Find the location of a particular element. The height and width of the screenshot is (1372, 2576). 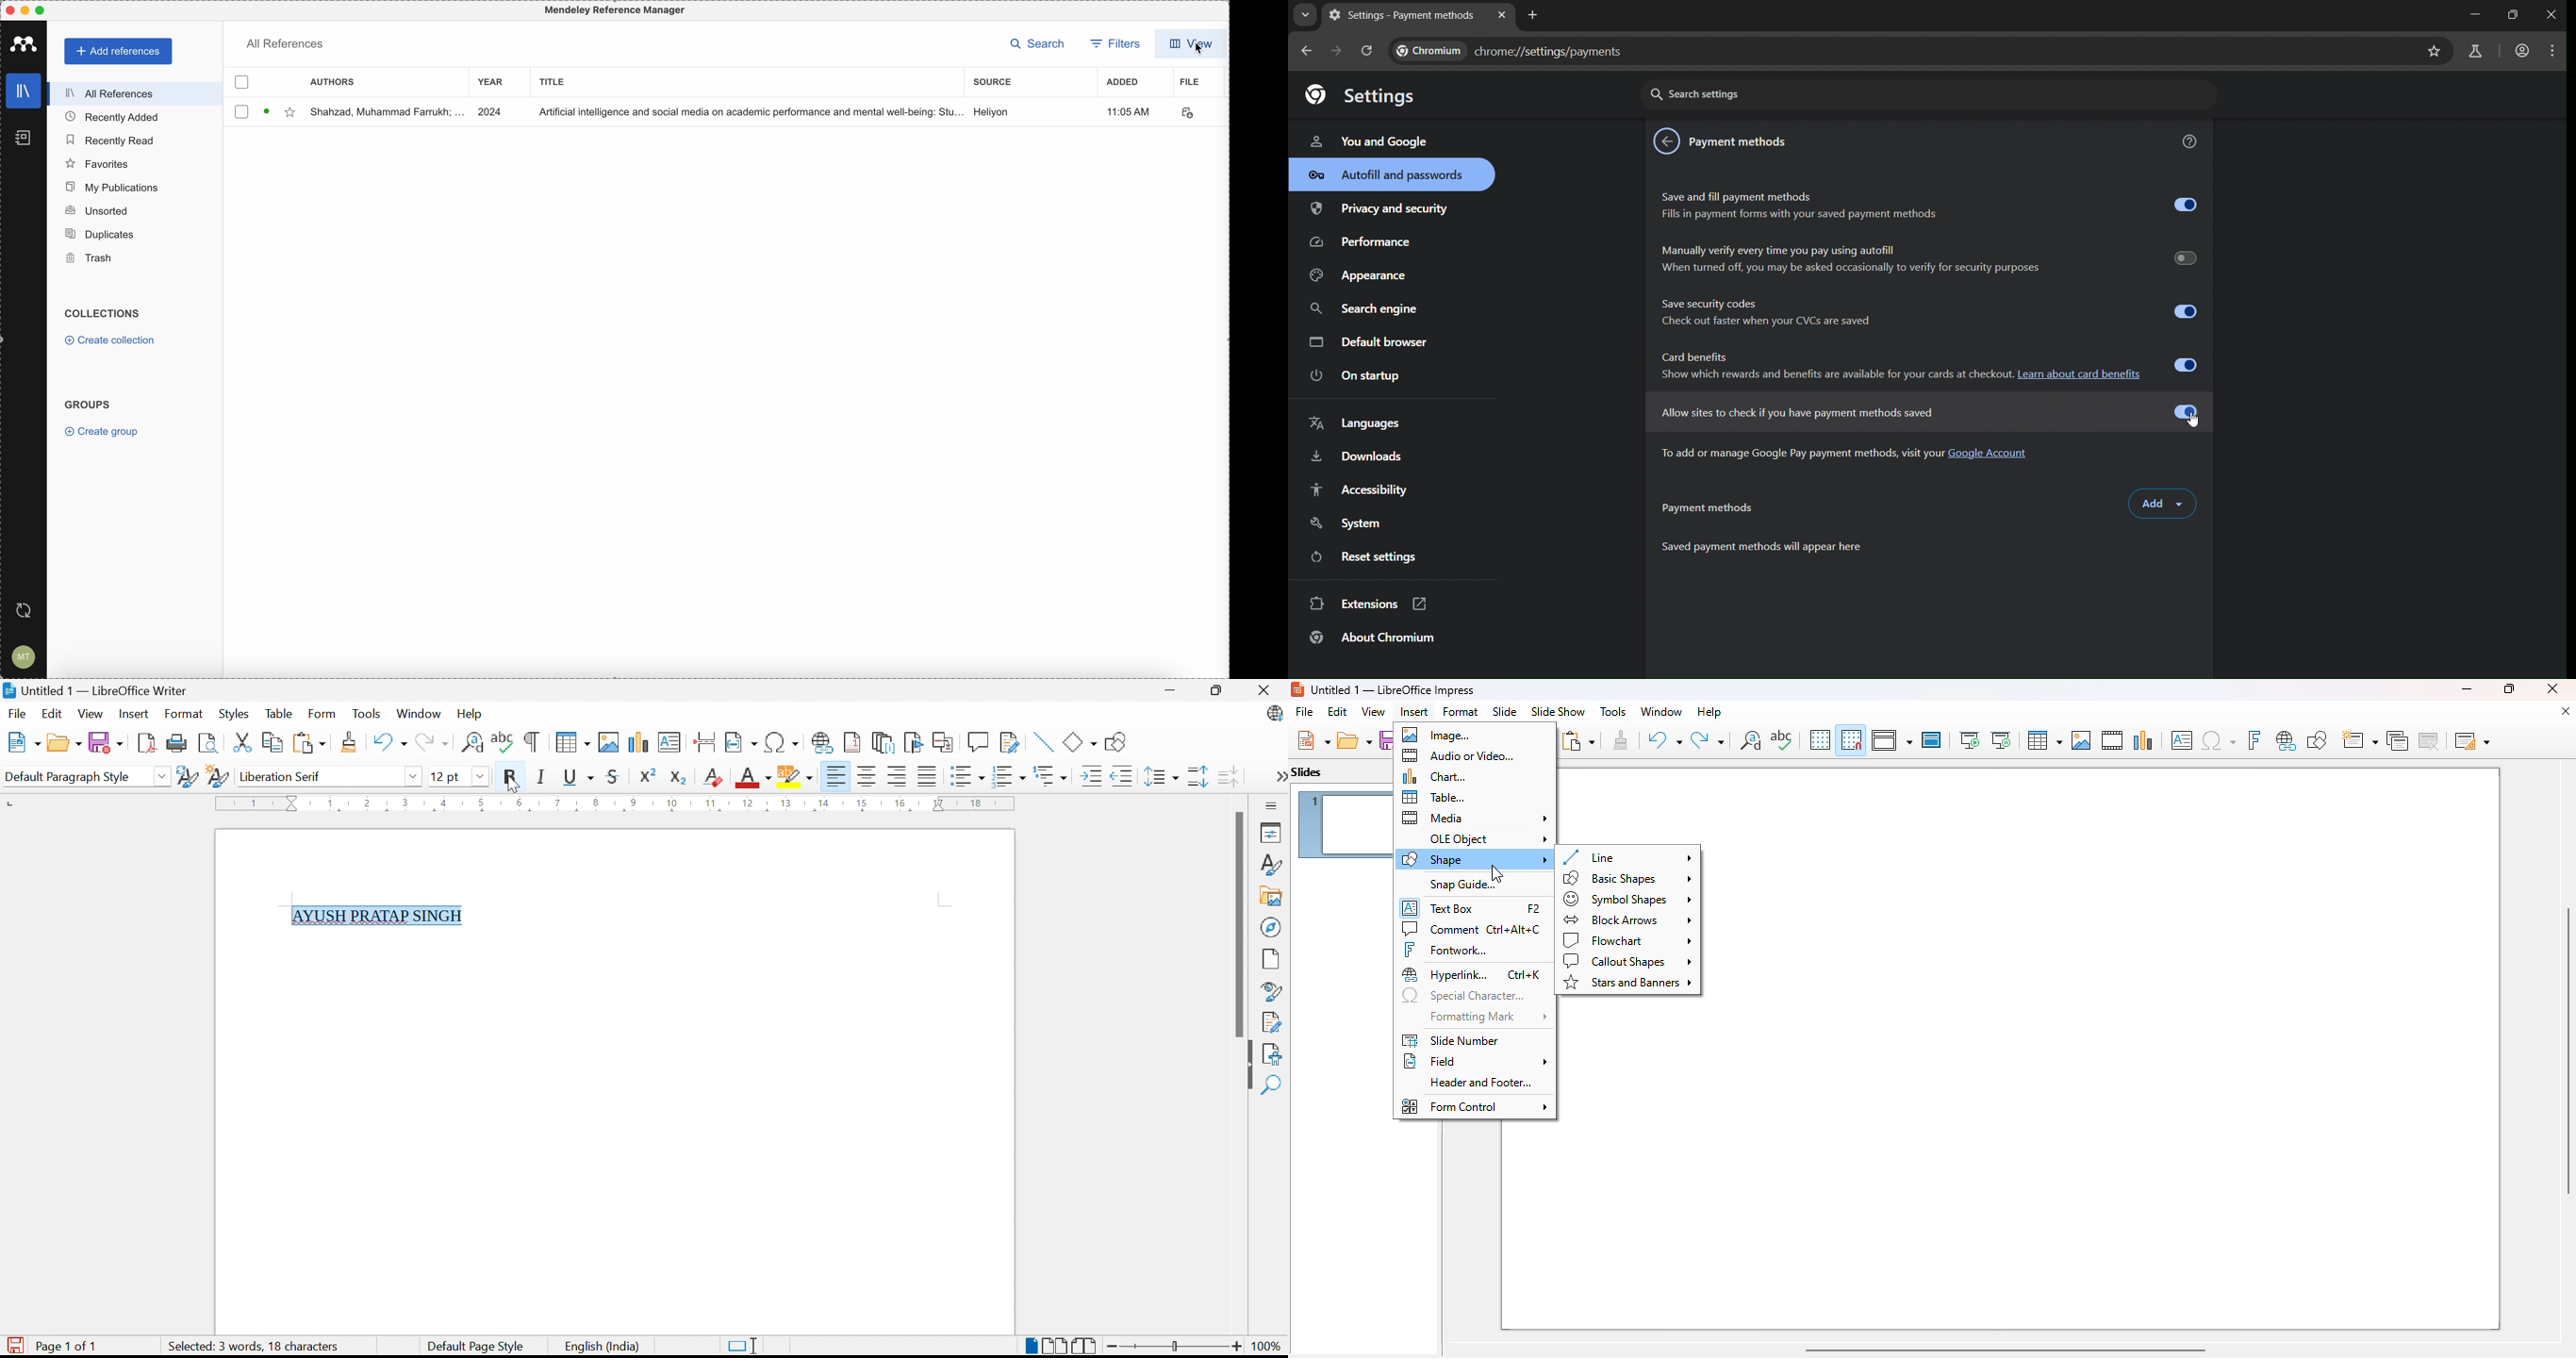

authors is located at coordinates (333, 83).